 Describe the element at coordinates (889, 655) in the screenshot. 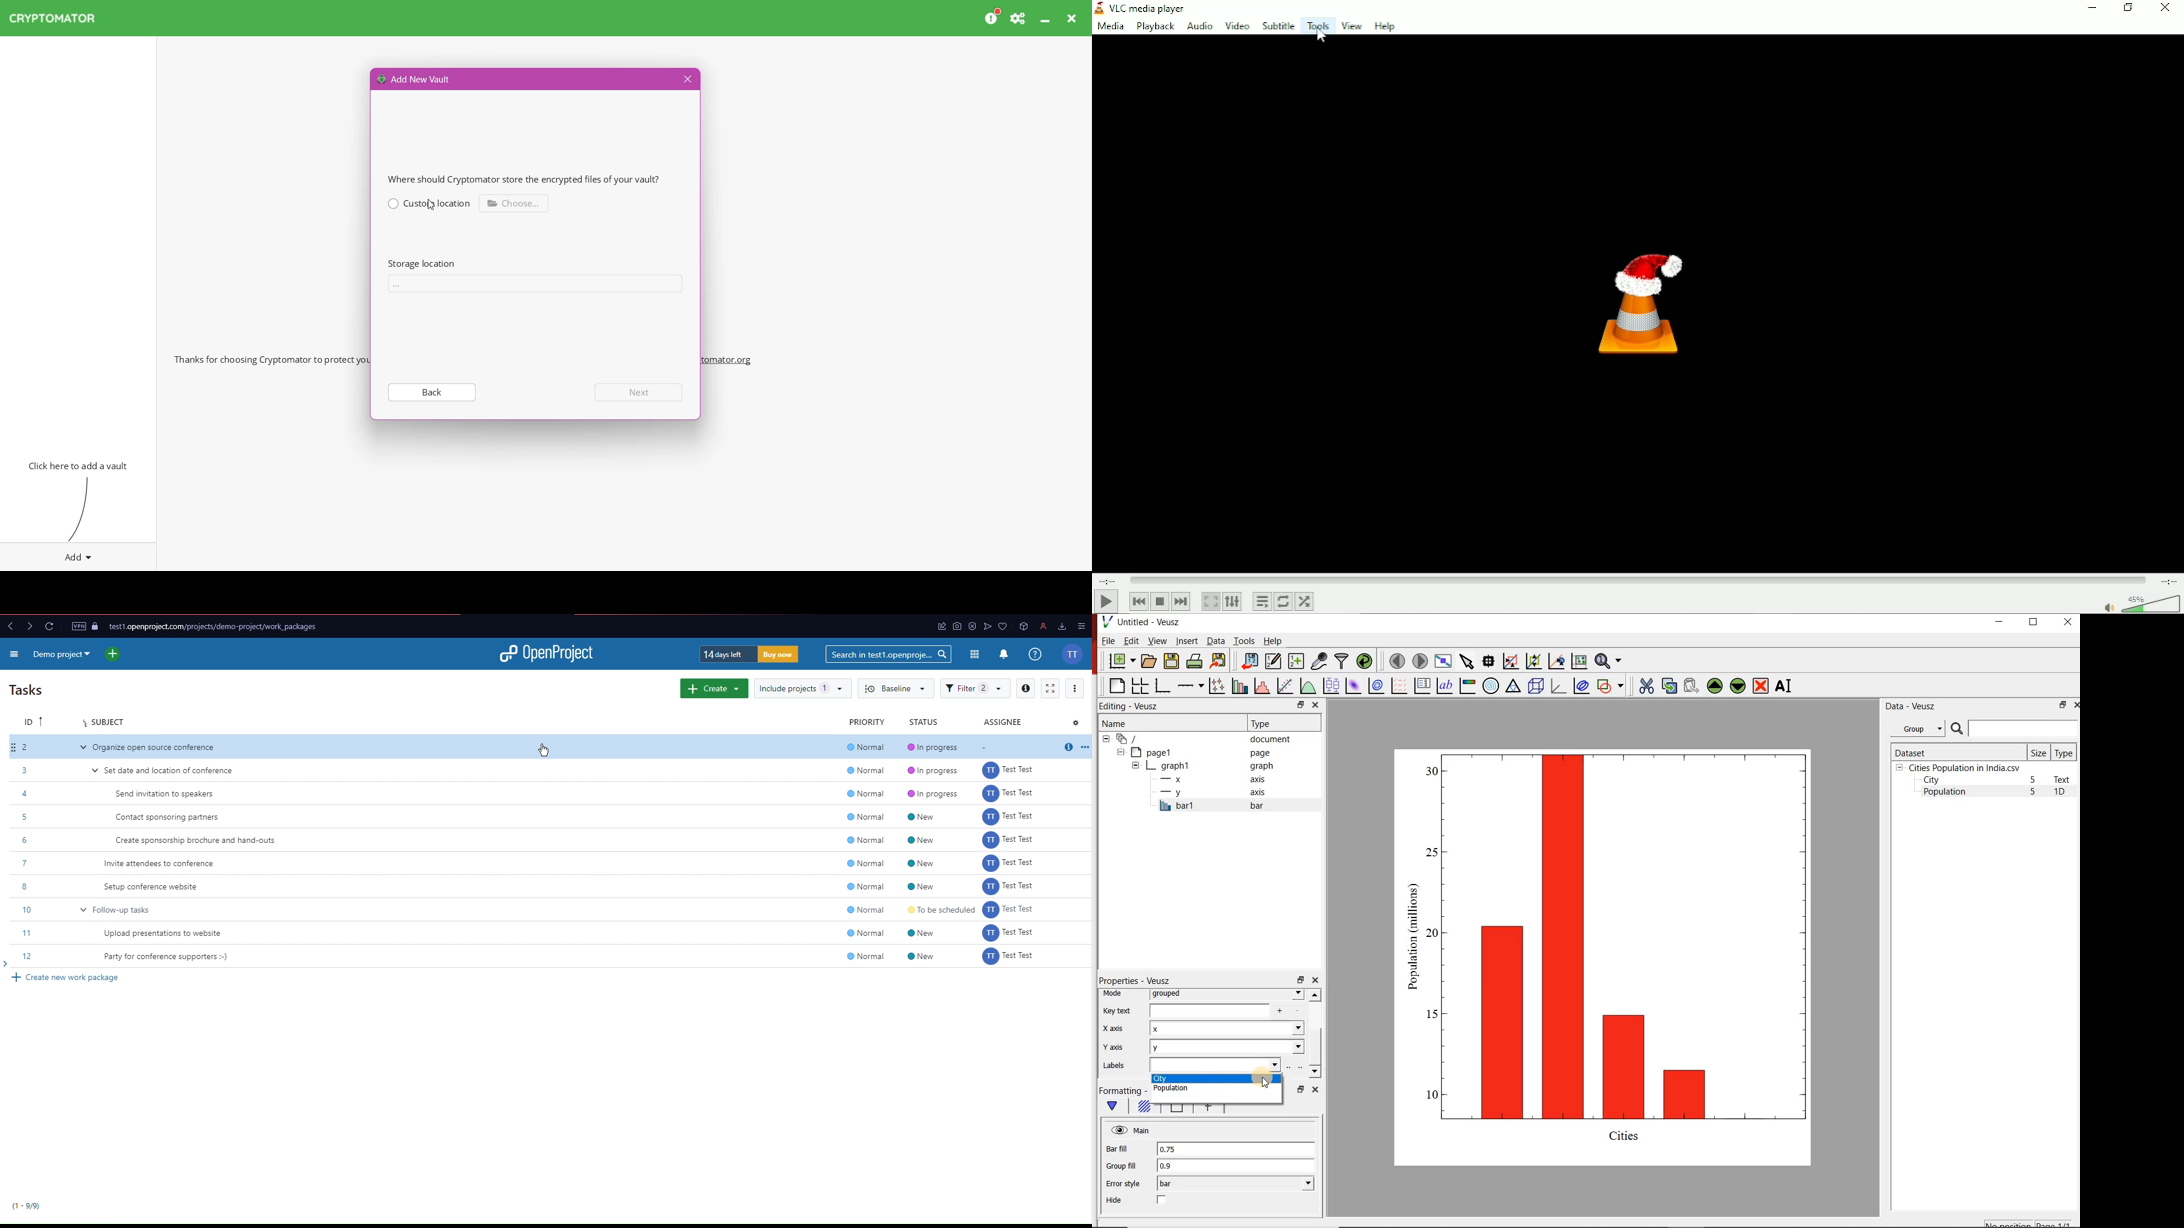

I see `Searchbar` at that location.